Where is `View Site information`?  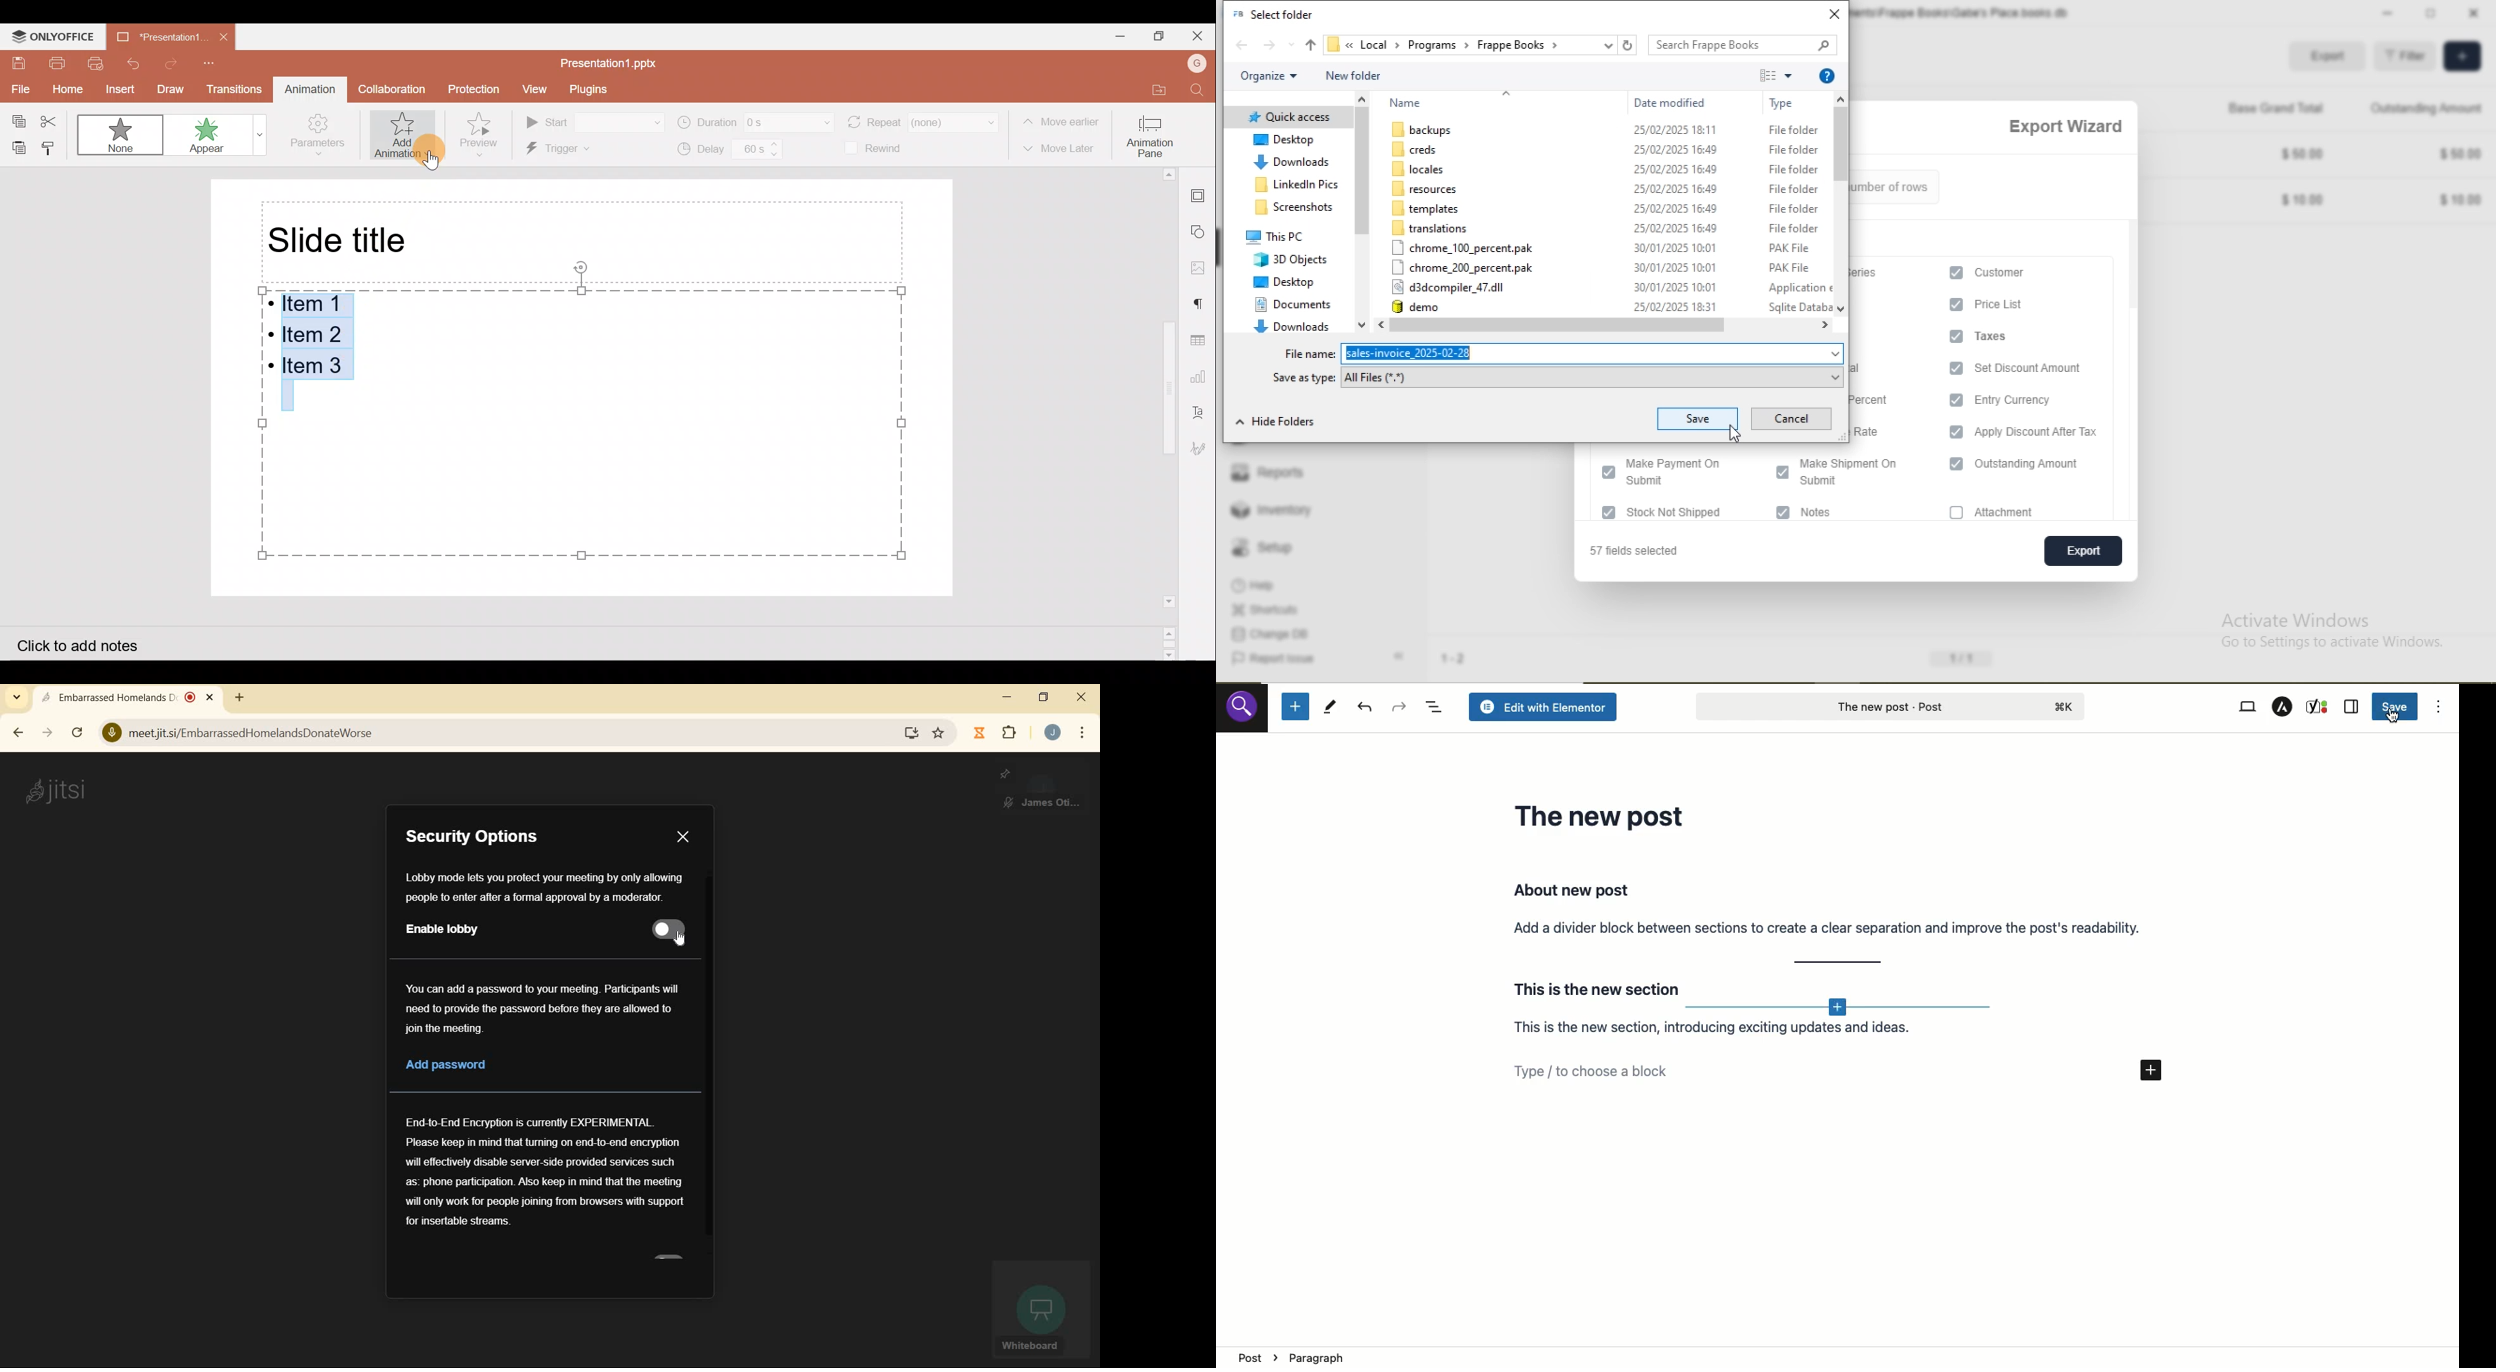
View Site information is located at coordinates (111, 732).